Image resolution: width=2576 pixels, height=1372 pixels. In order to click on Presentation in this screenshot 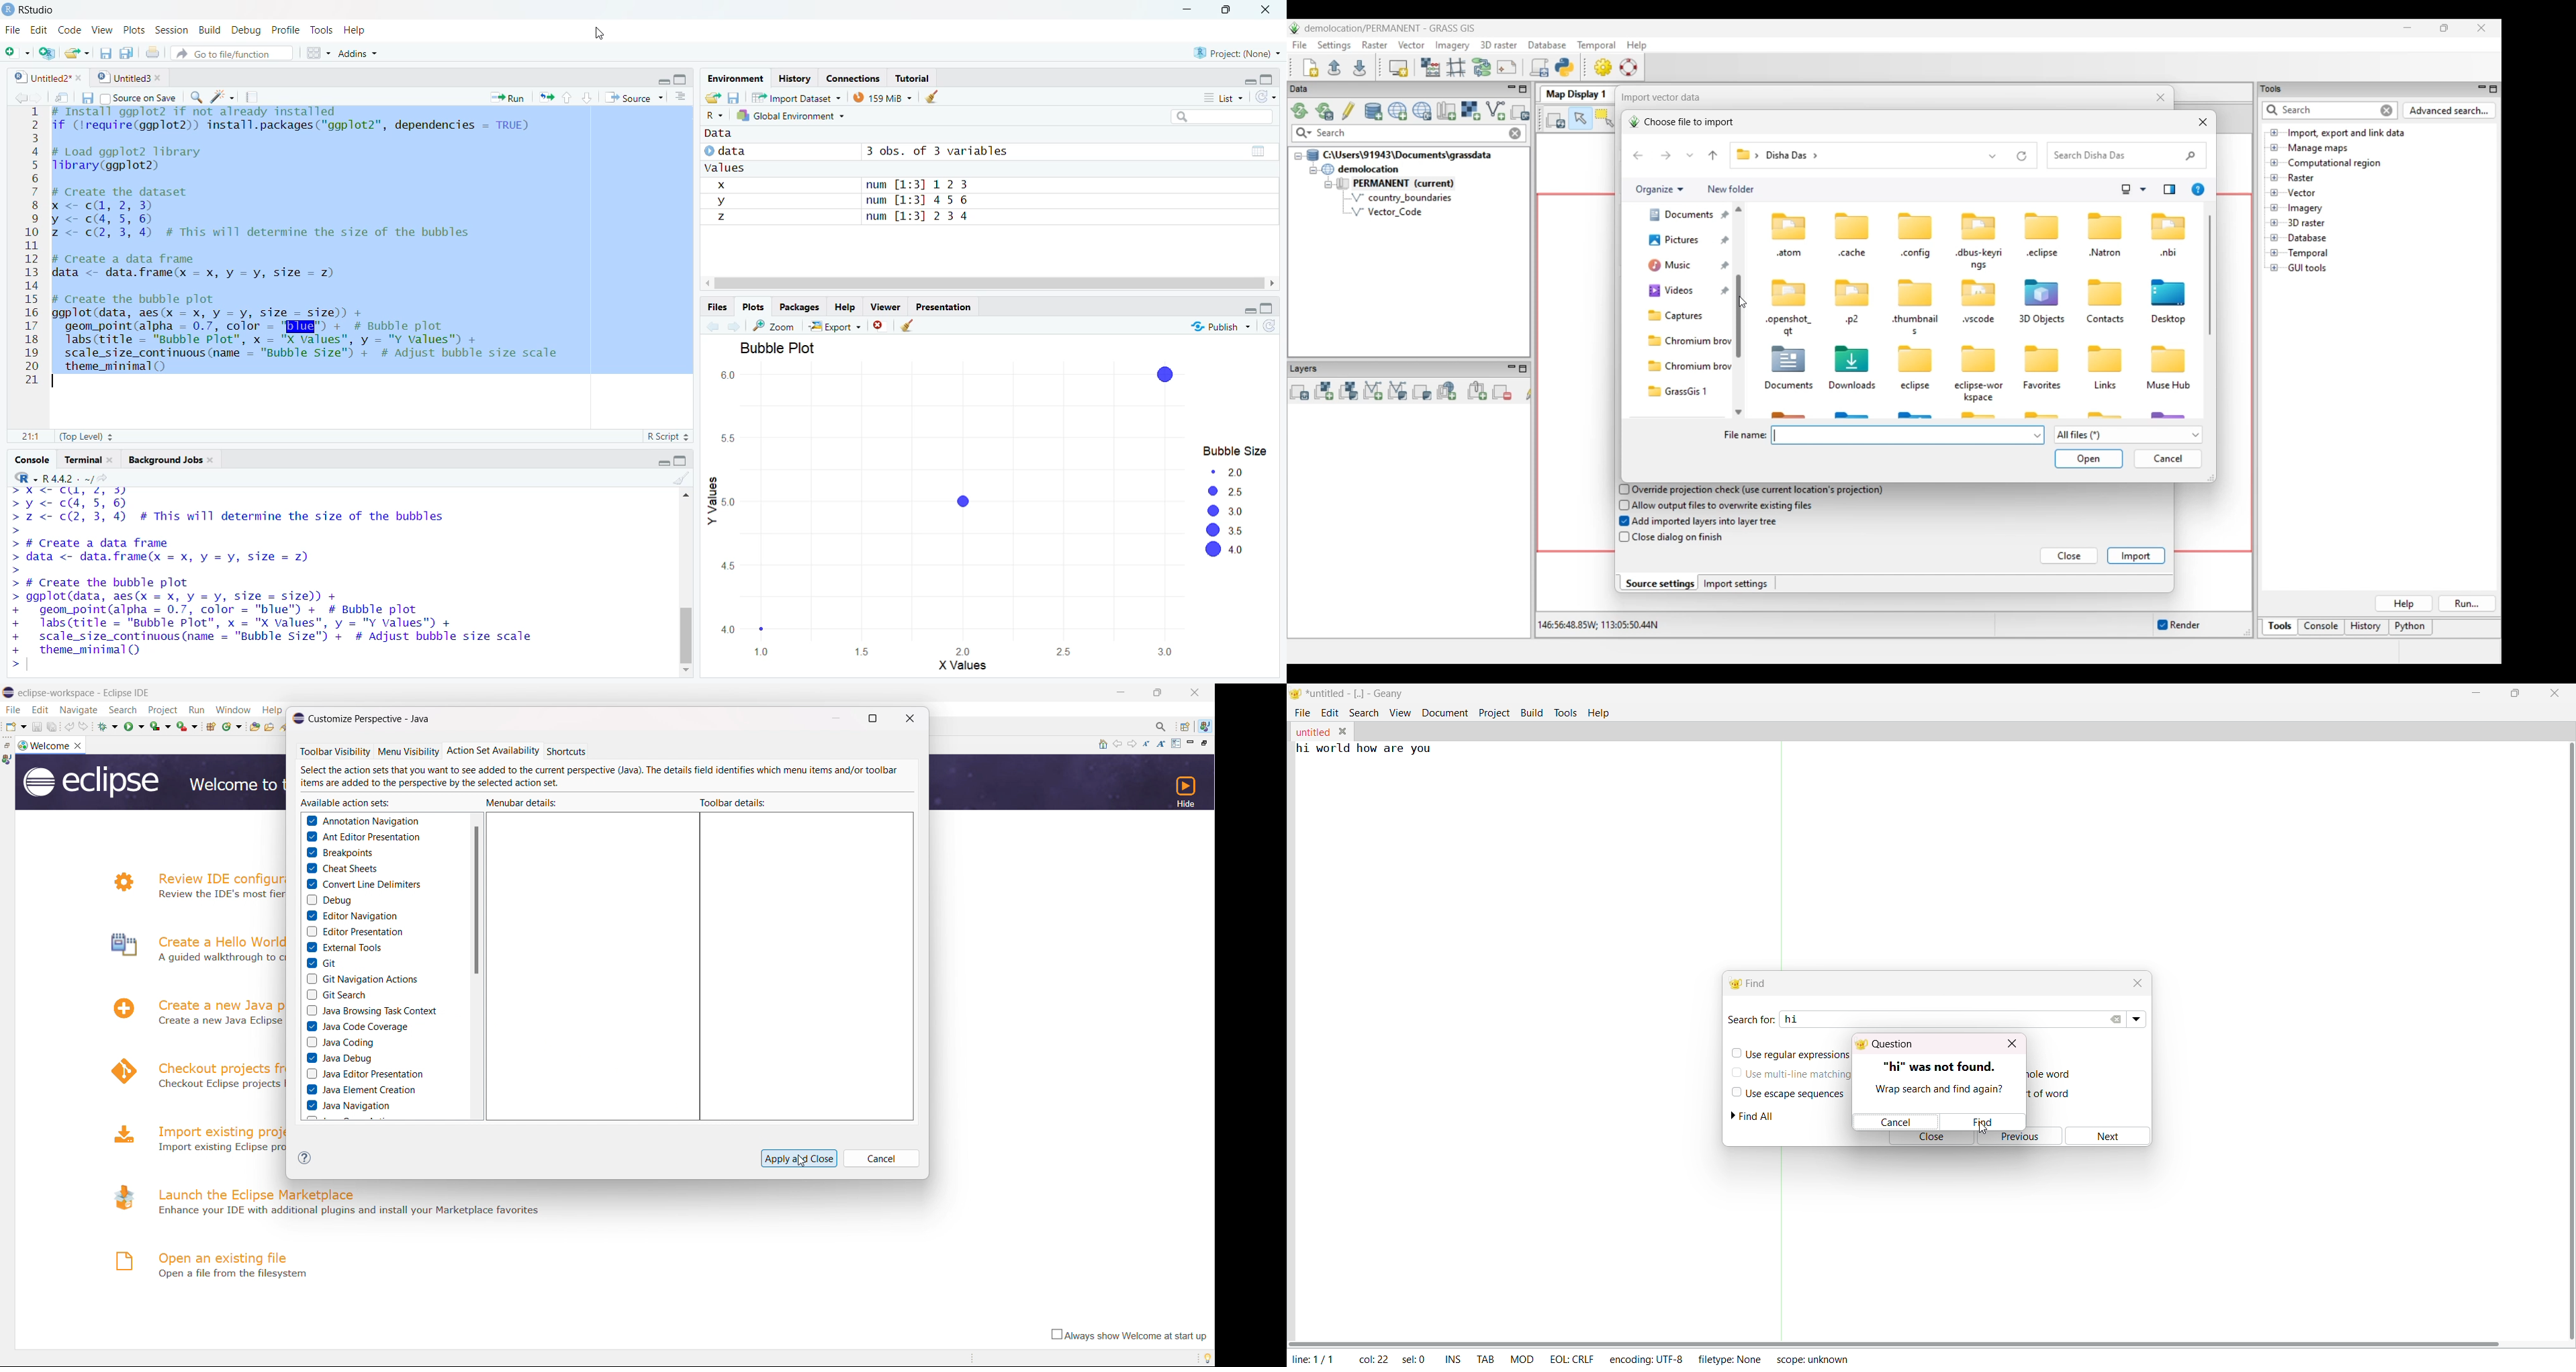, I will do `click(944, 307)`.